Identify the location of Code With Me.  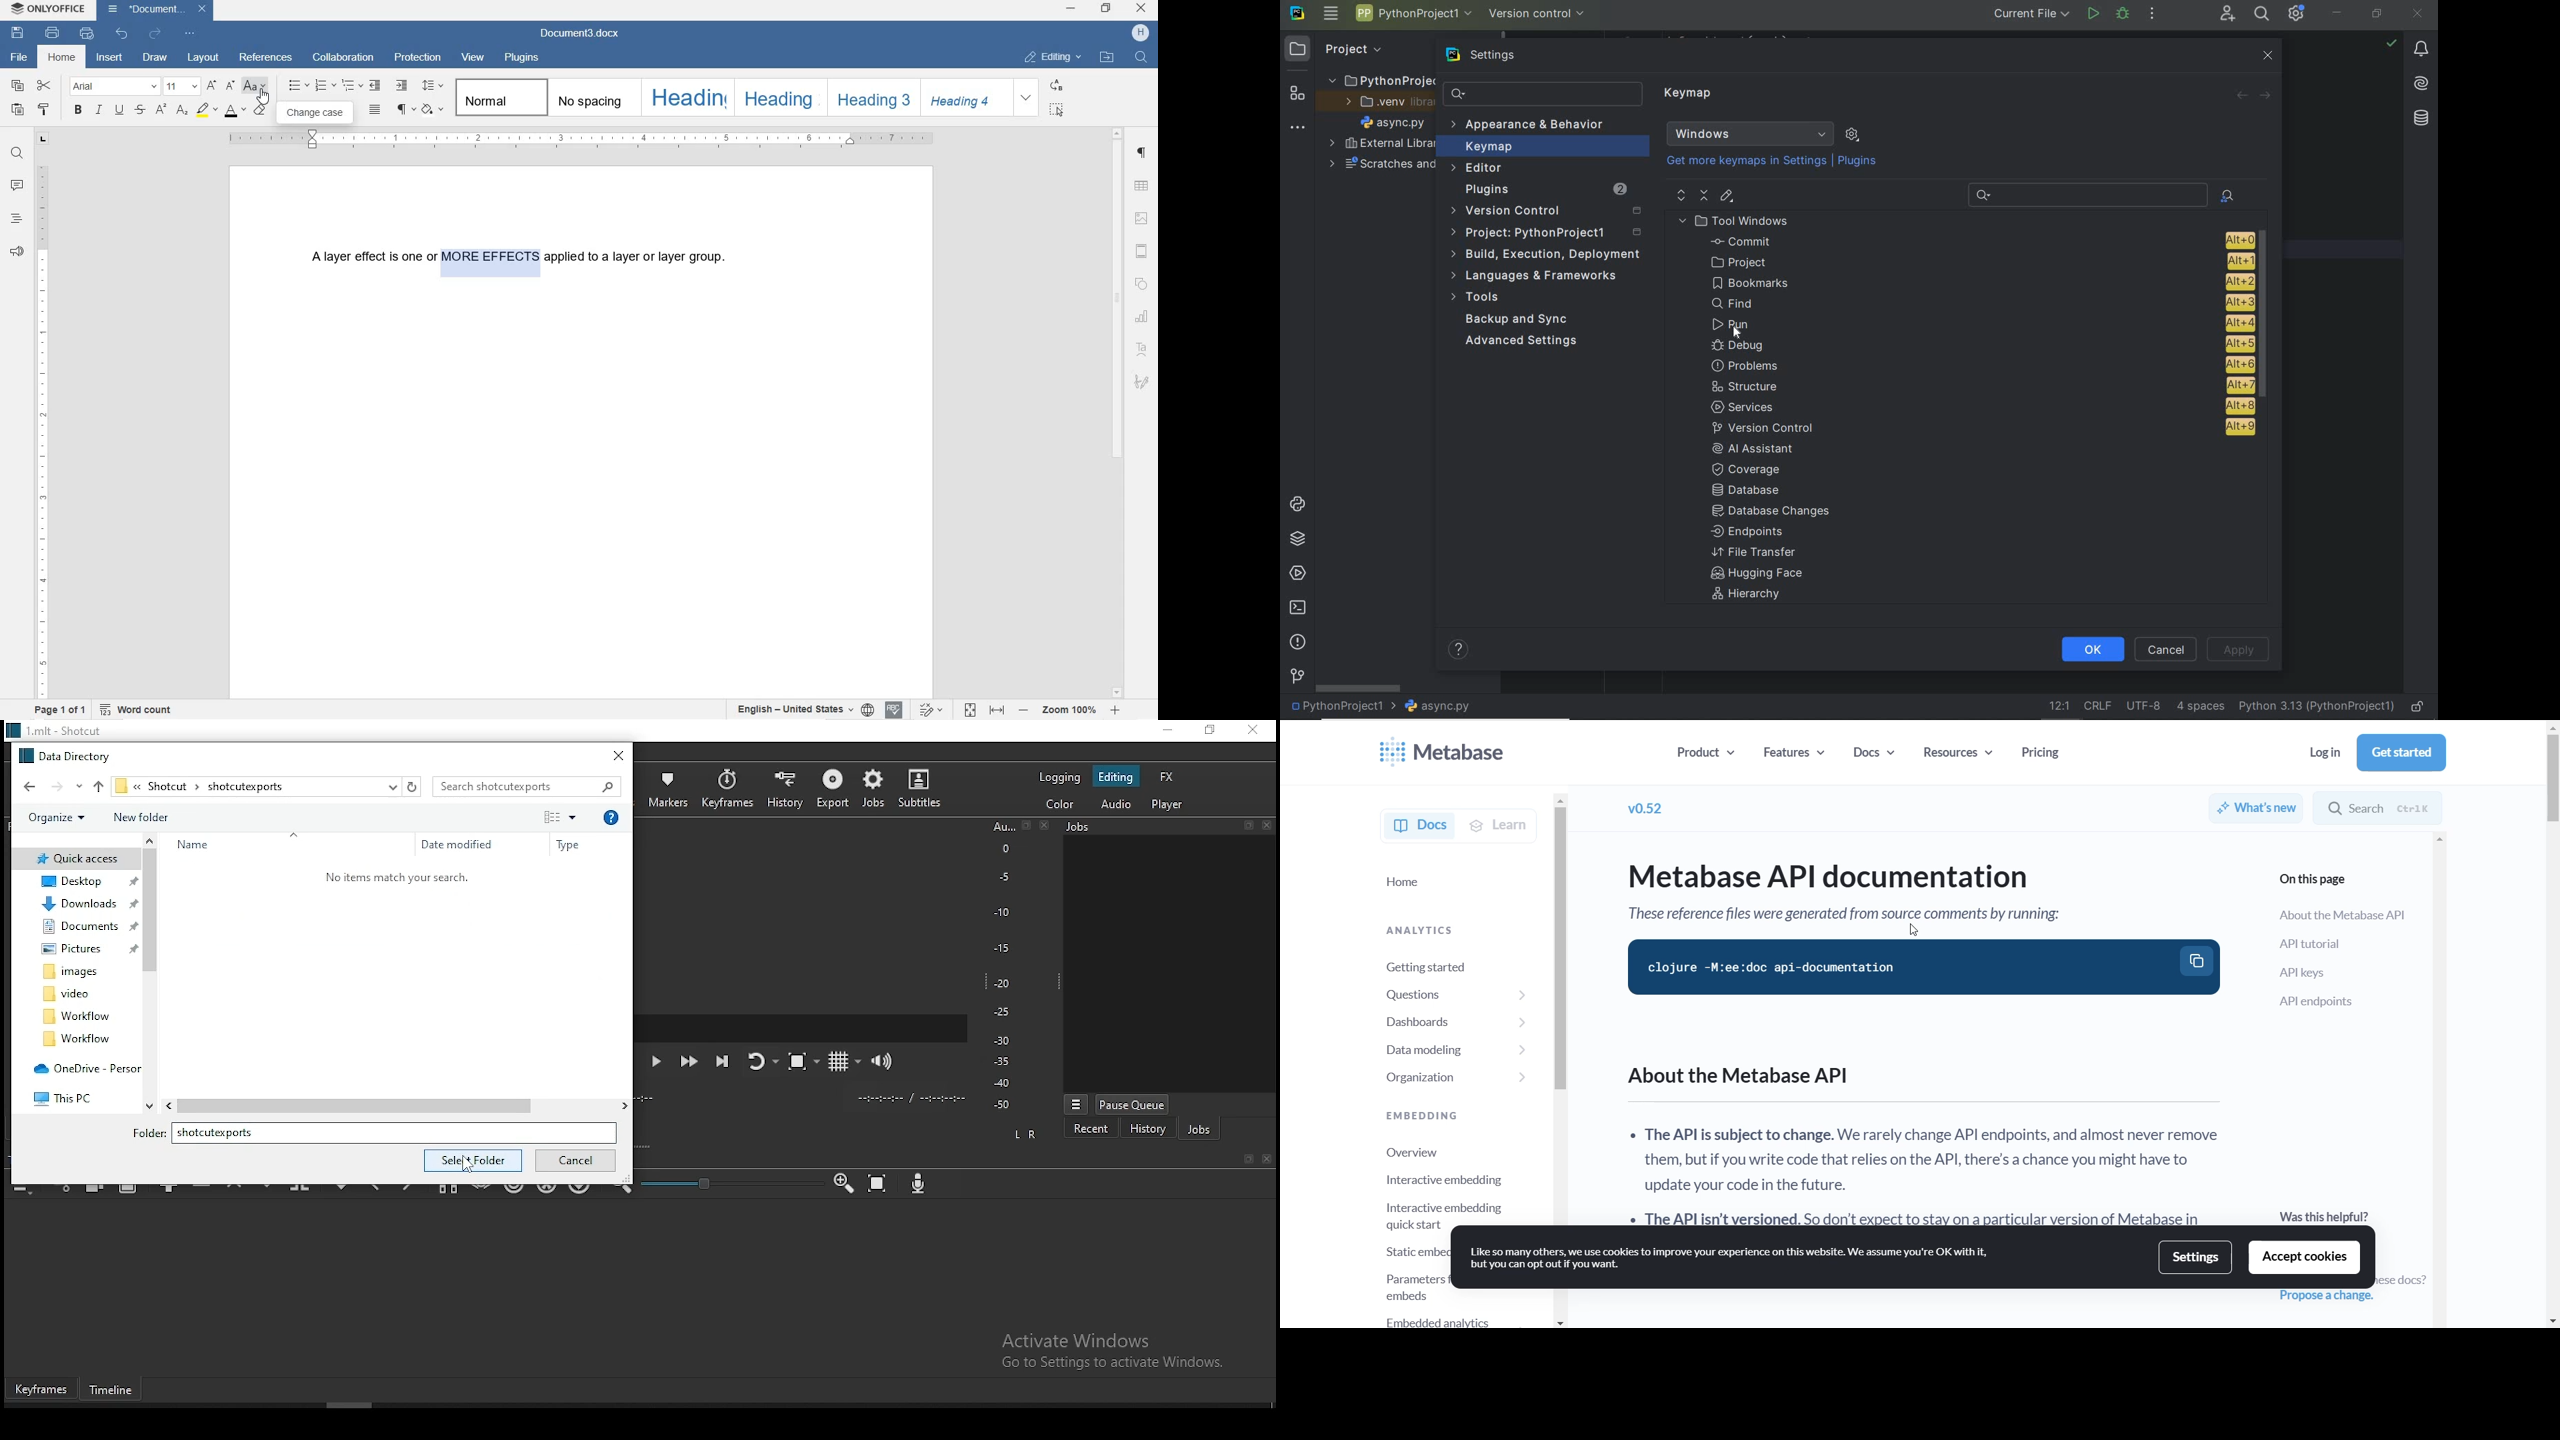
(2228, 14).